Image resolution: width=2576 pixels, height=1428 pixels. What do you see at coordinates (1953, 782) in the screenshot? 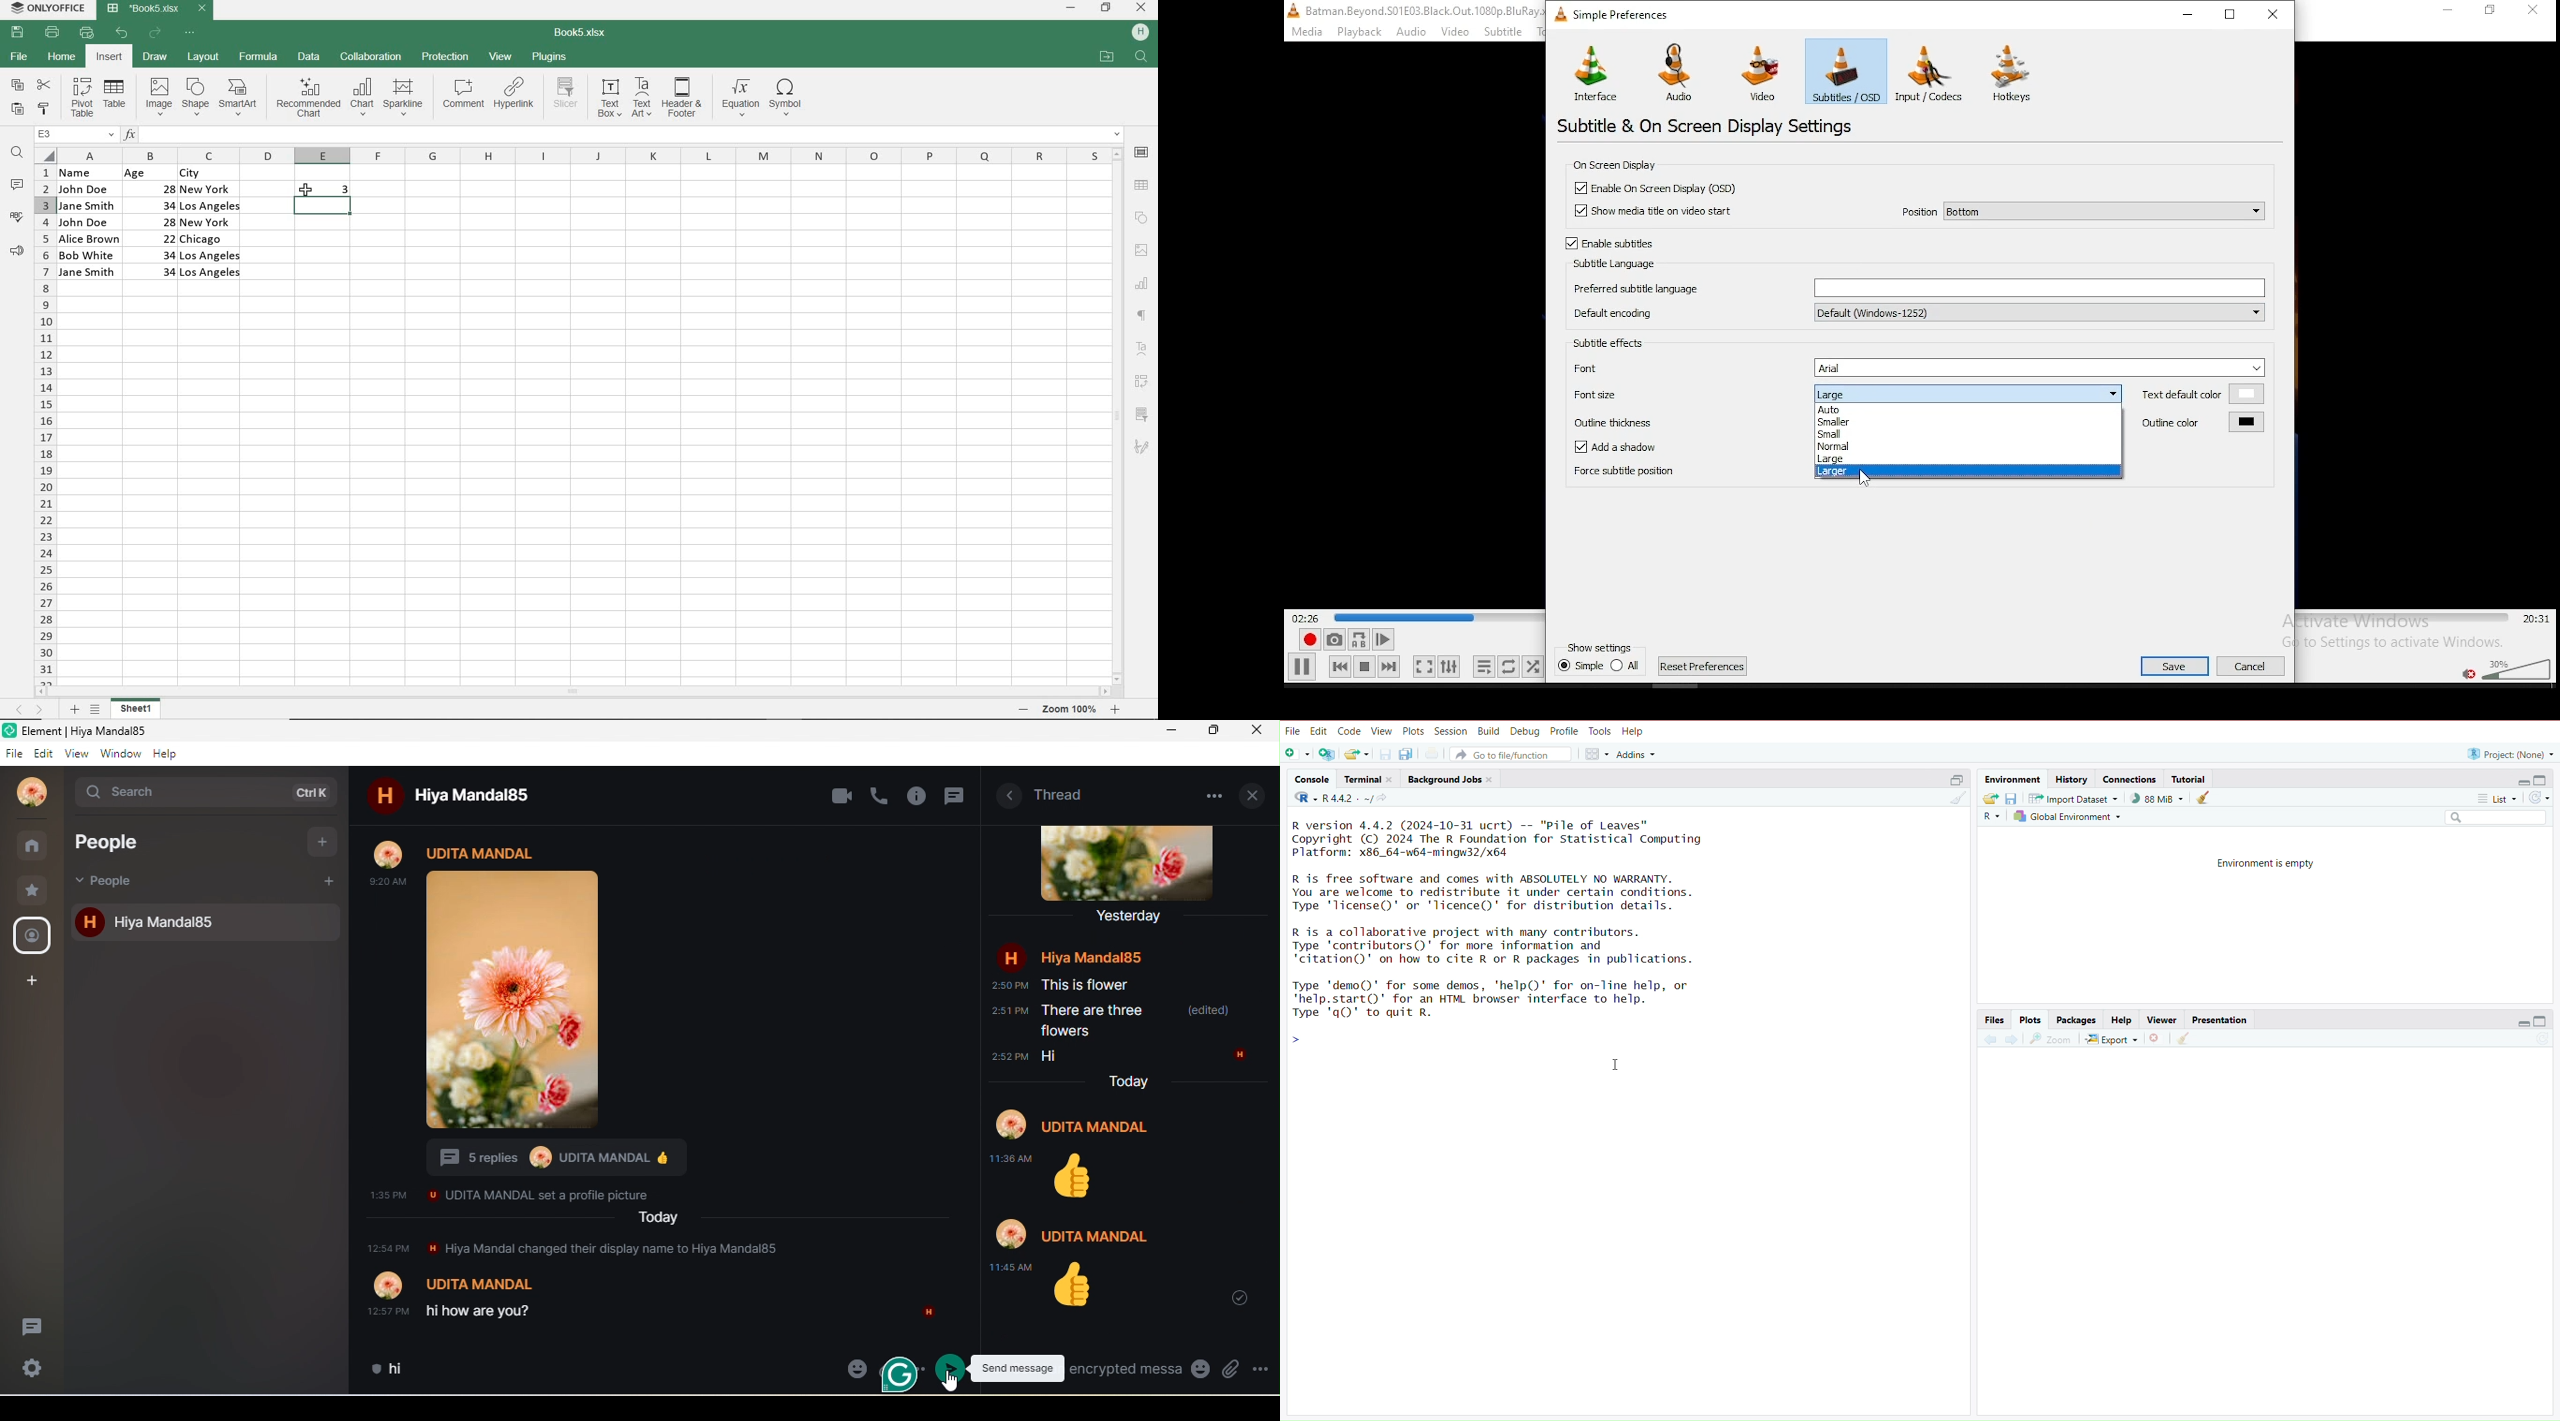
I see `expand` at bounding box center [1953, 782].